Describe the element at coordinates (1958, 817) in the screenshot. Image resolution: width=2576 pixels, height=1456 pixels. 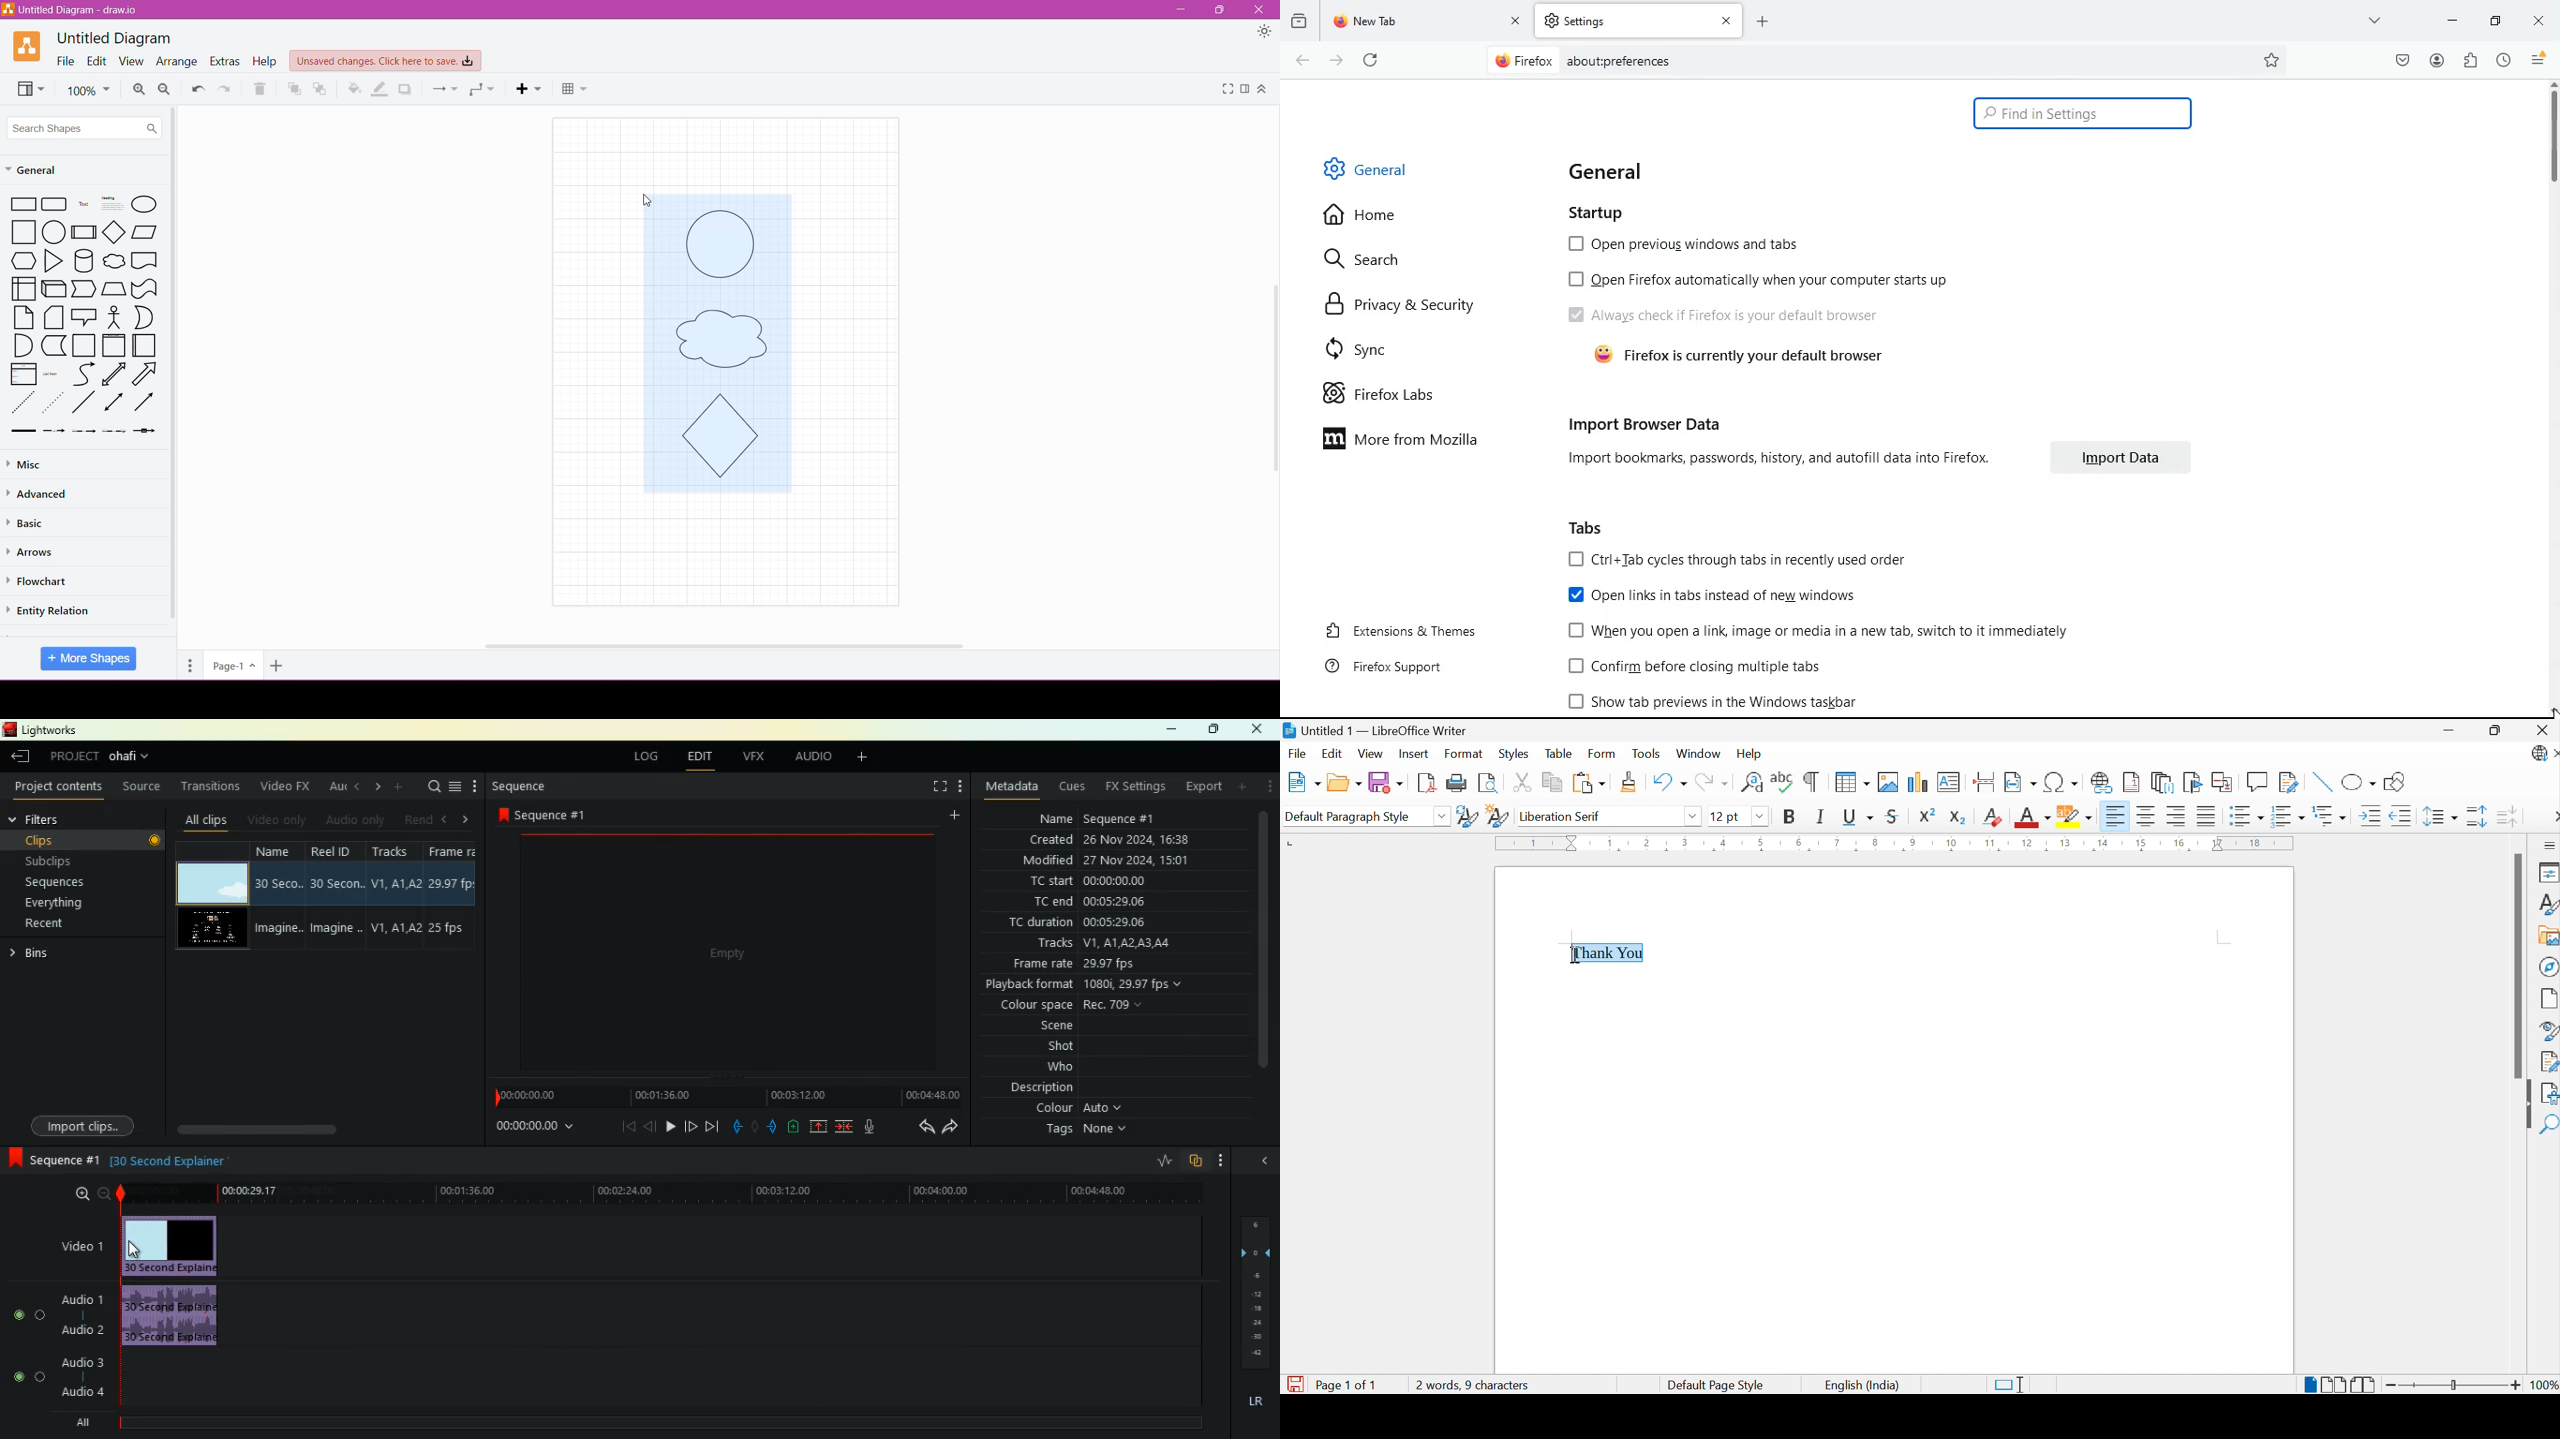
I see `Subscript` at that location.